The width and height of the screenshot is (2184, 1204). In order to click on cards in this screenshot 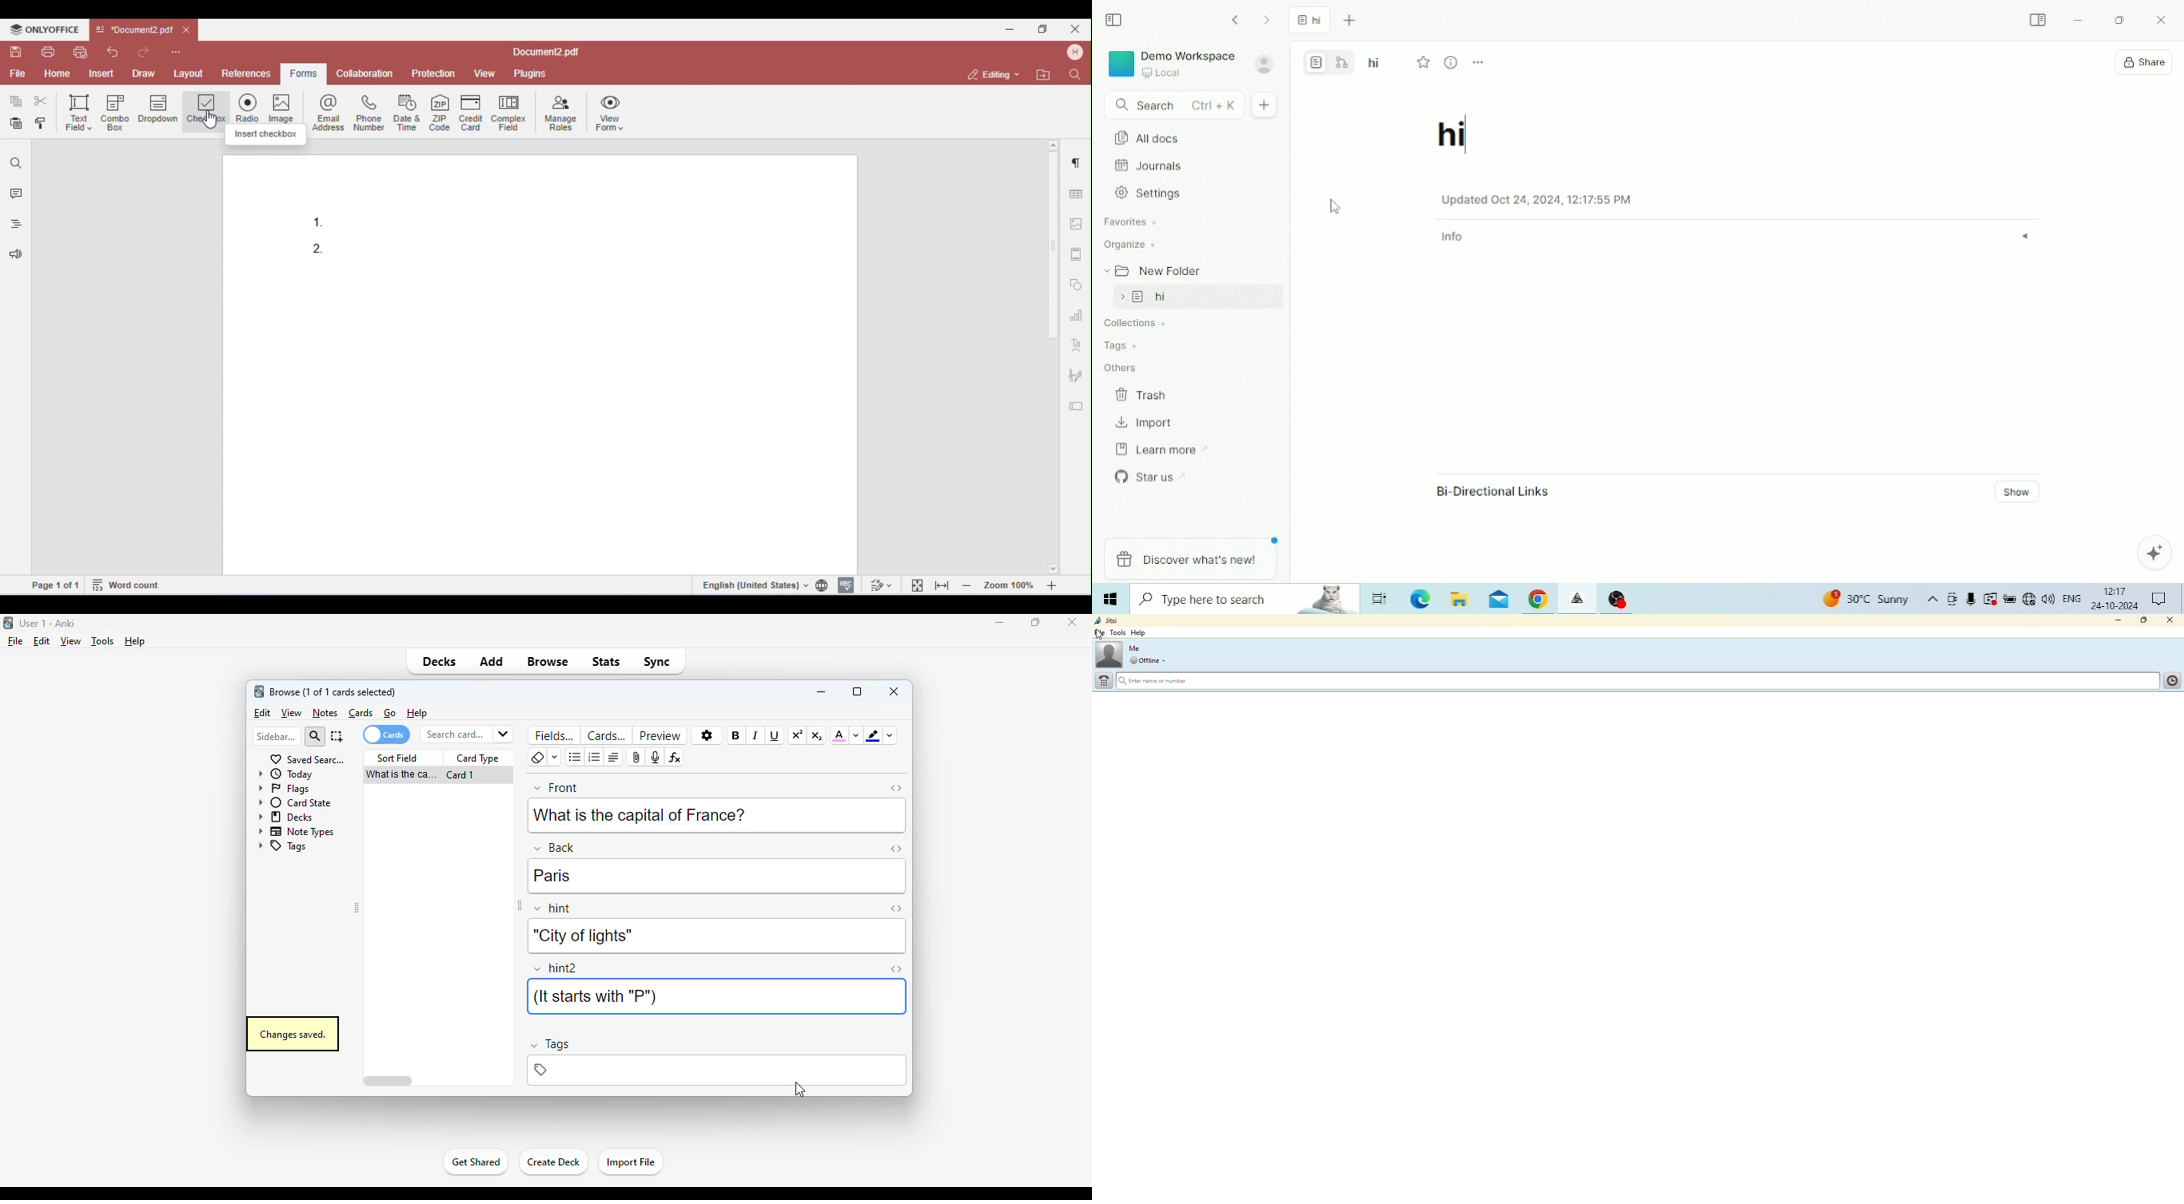, I will do `click(361, 713)`.